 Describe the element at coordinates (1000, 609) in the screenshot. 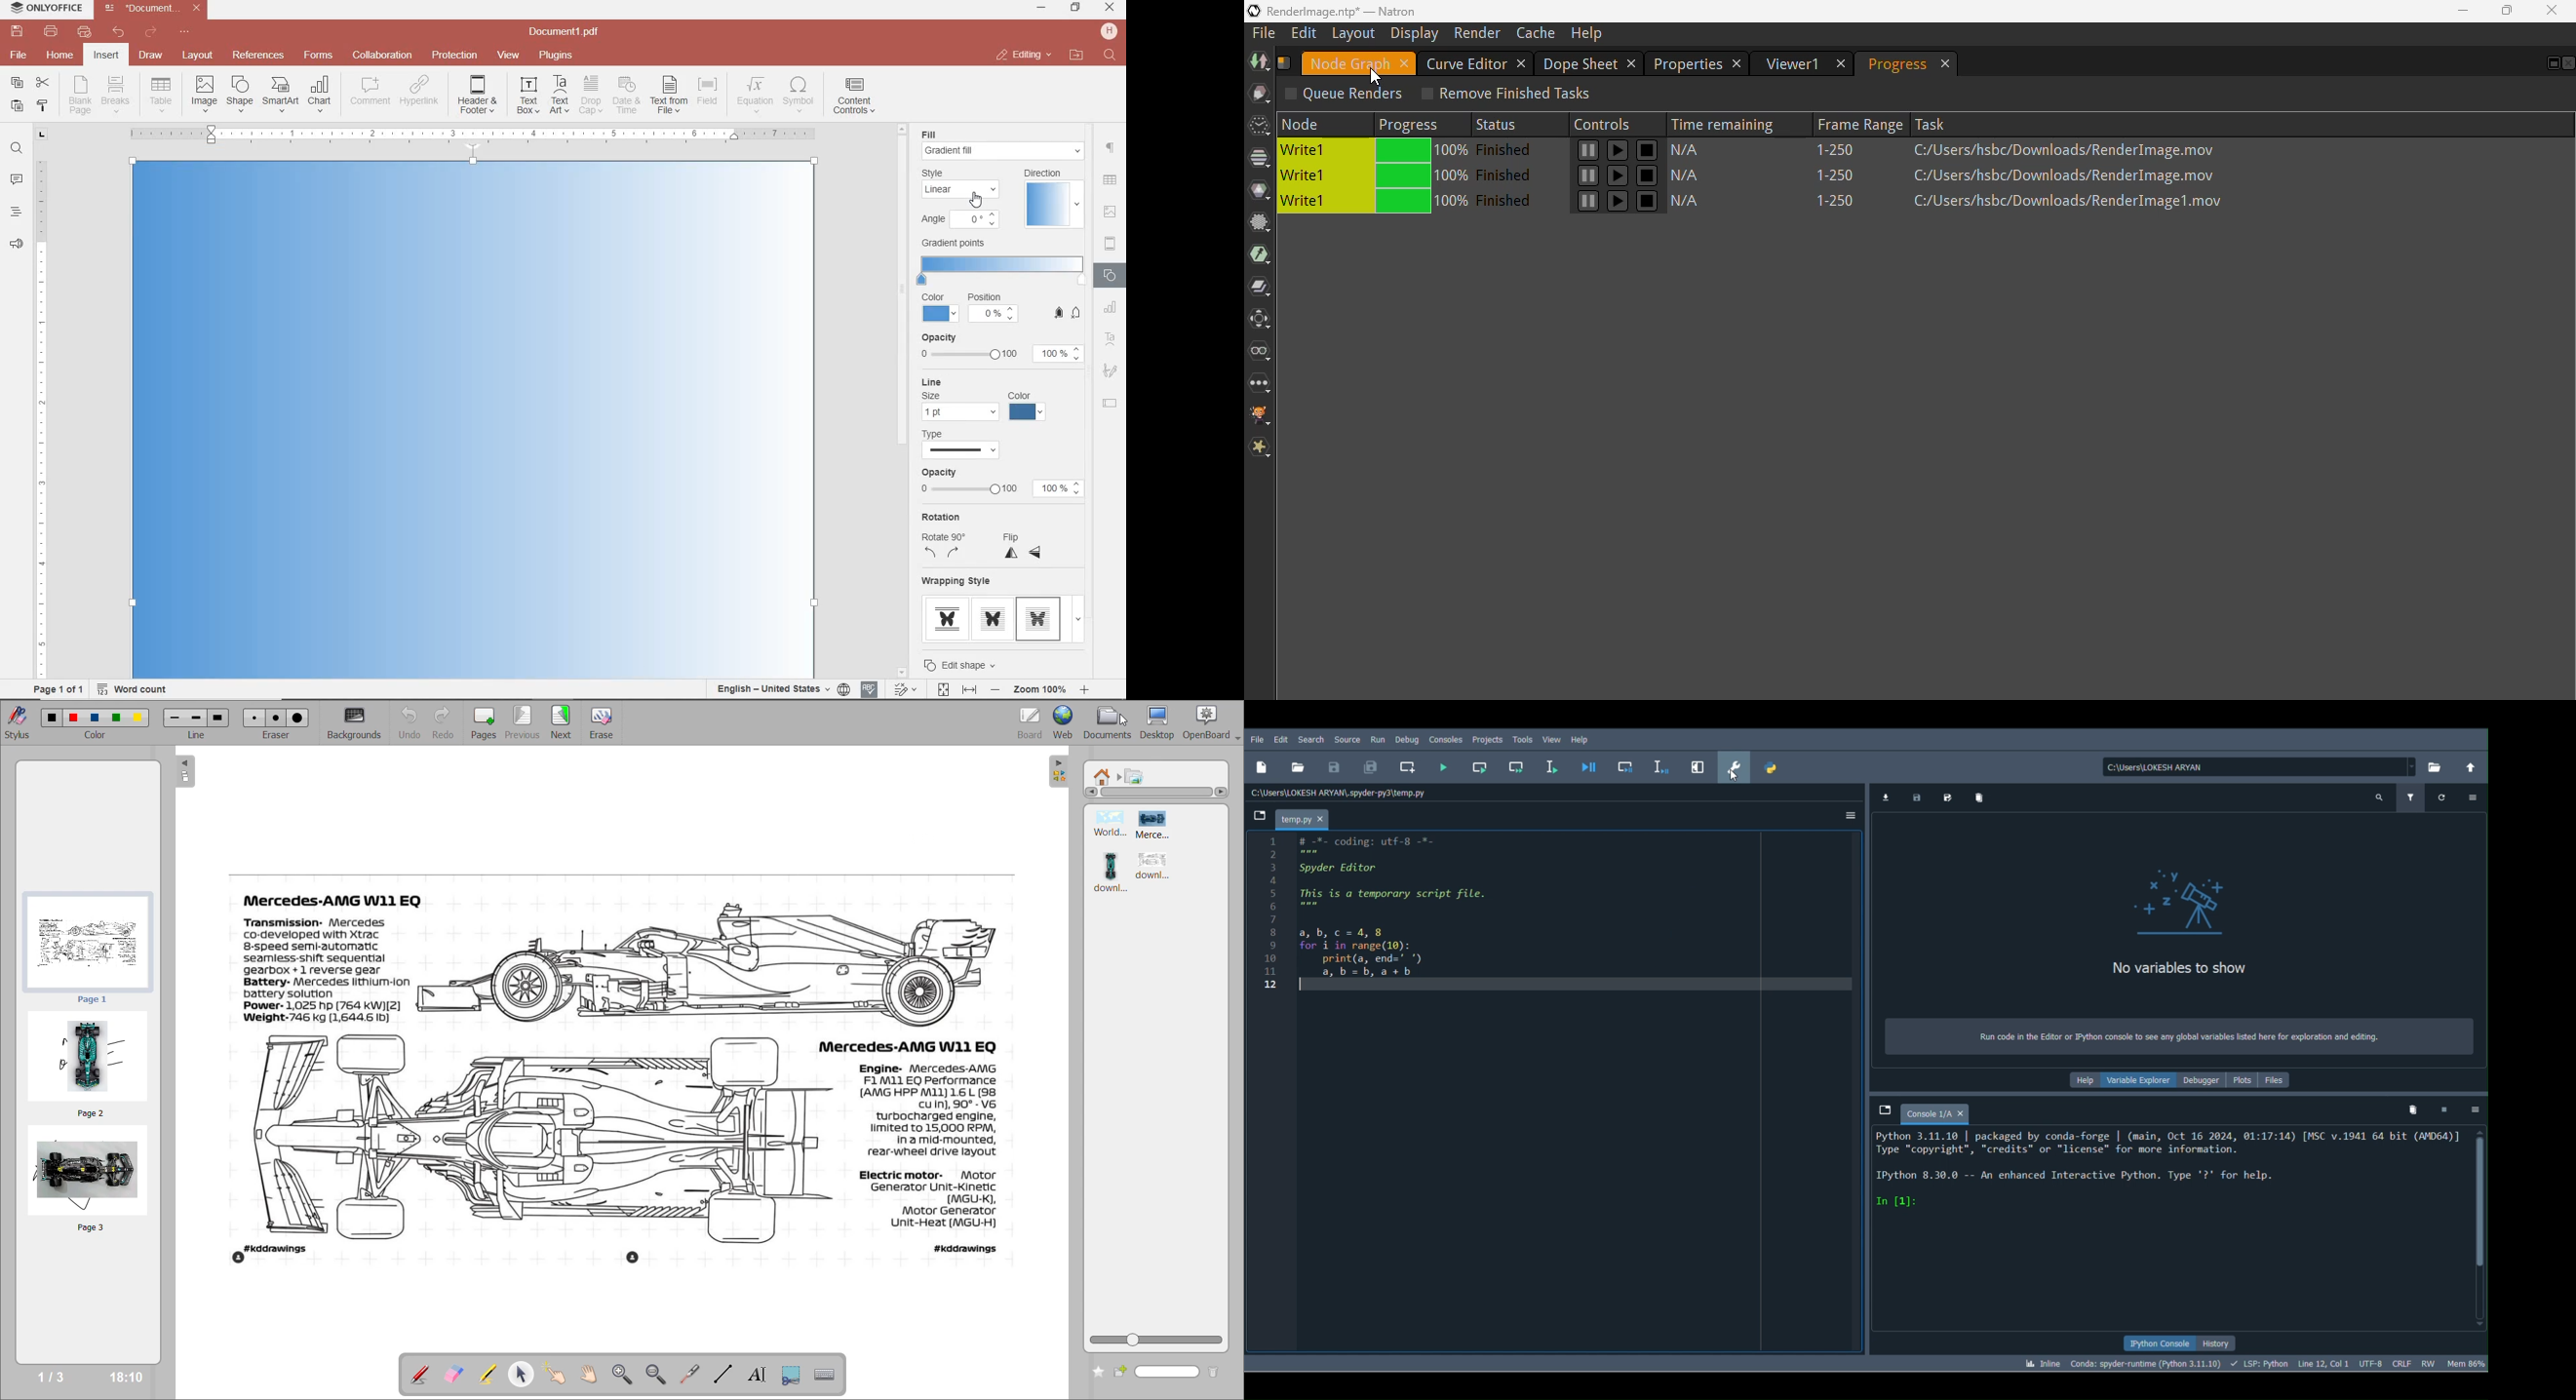

I see `BEHIND TEXT` at that location.